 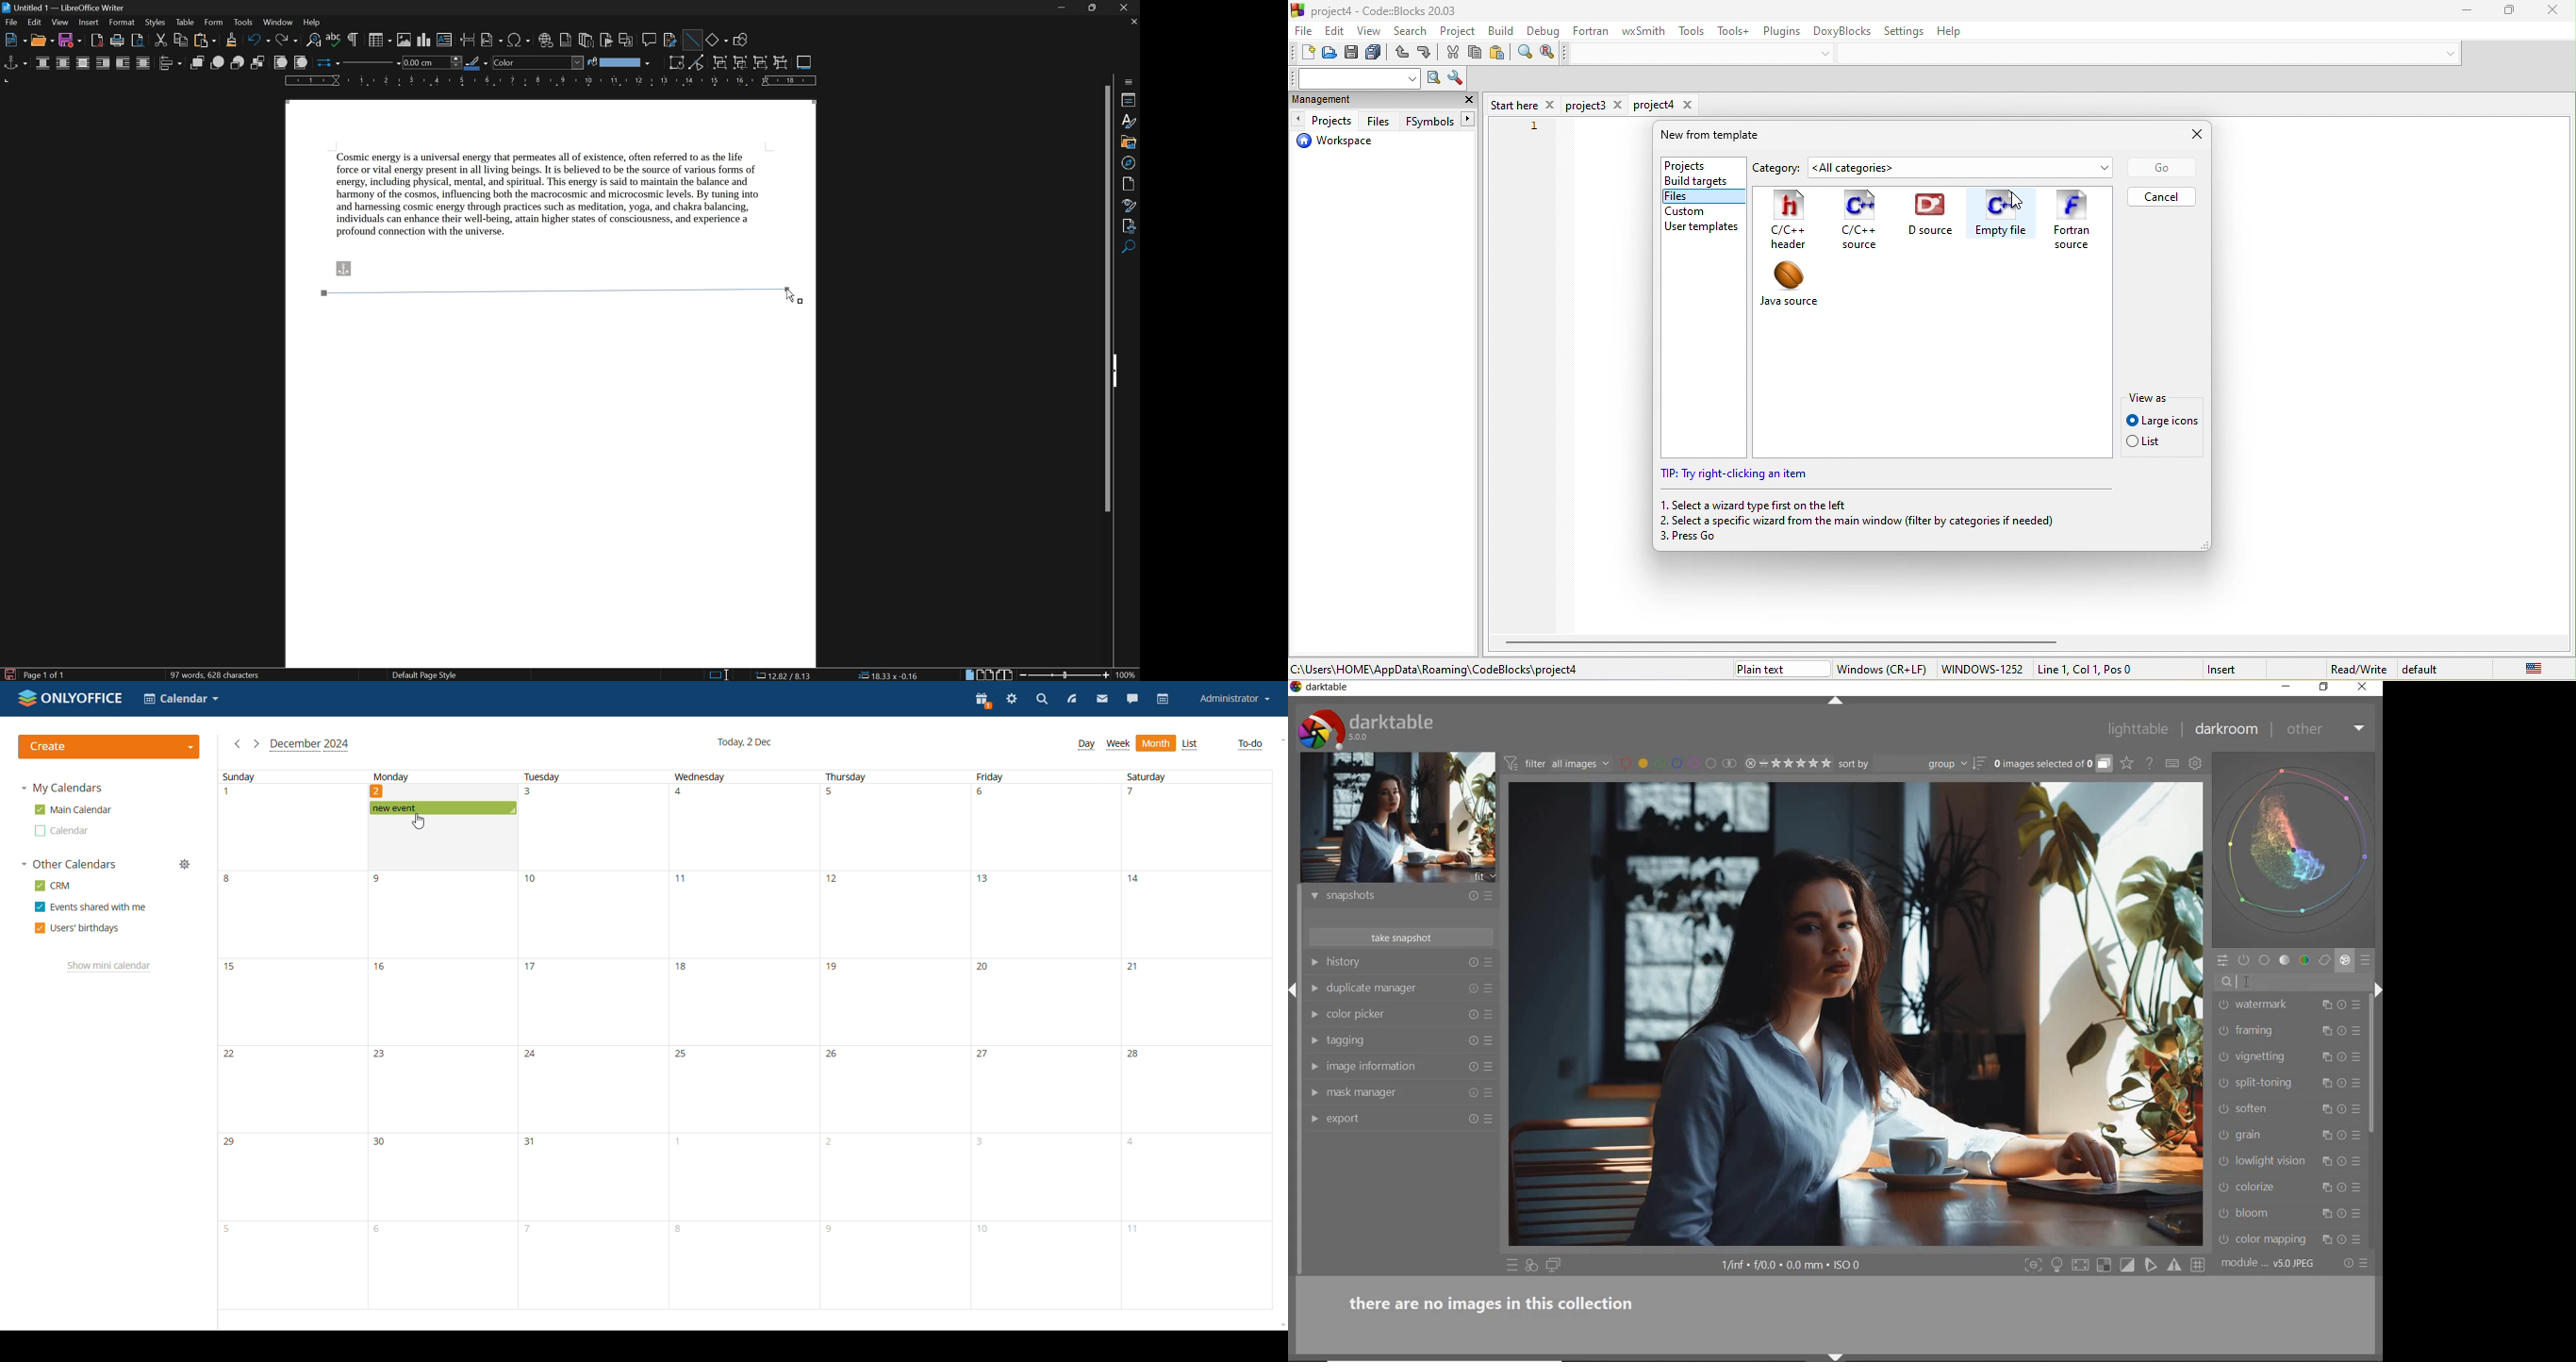 I want to click on form, so click(x=215, y=22).